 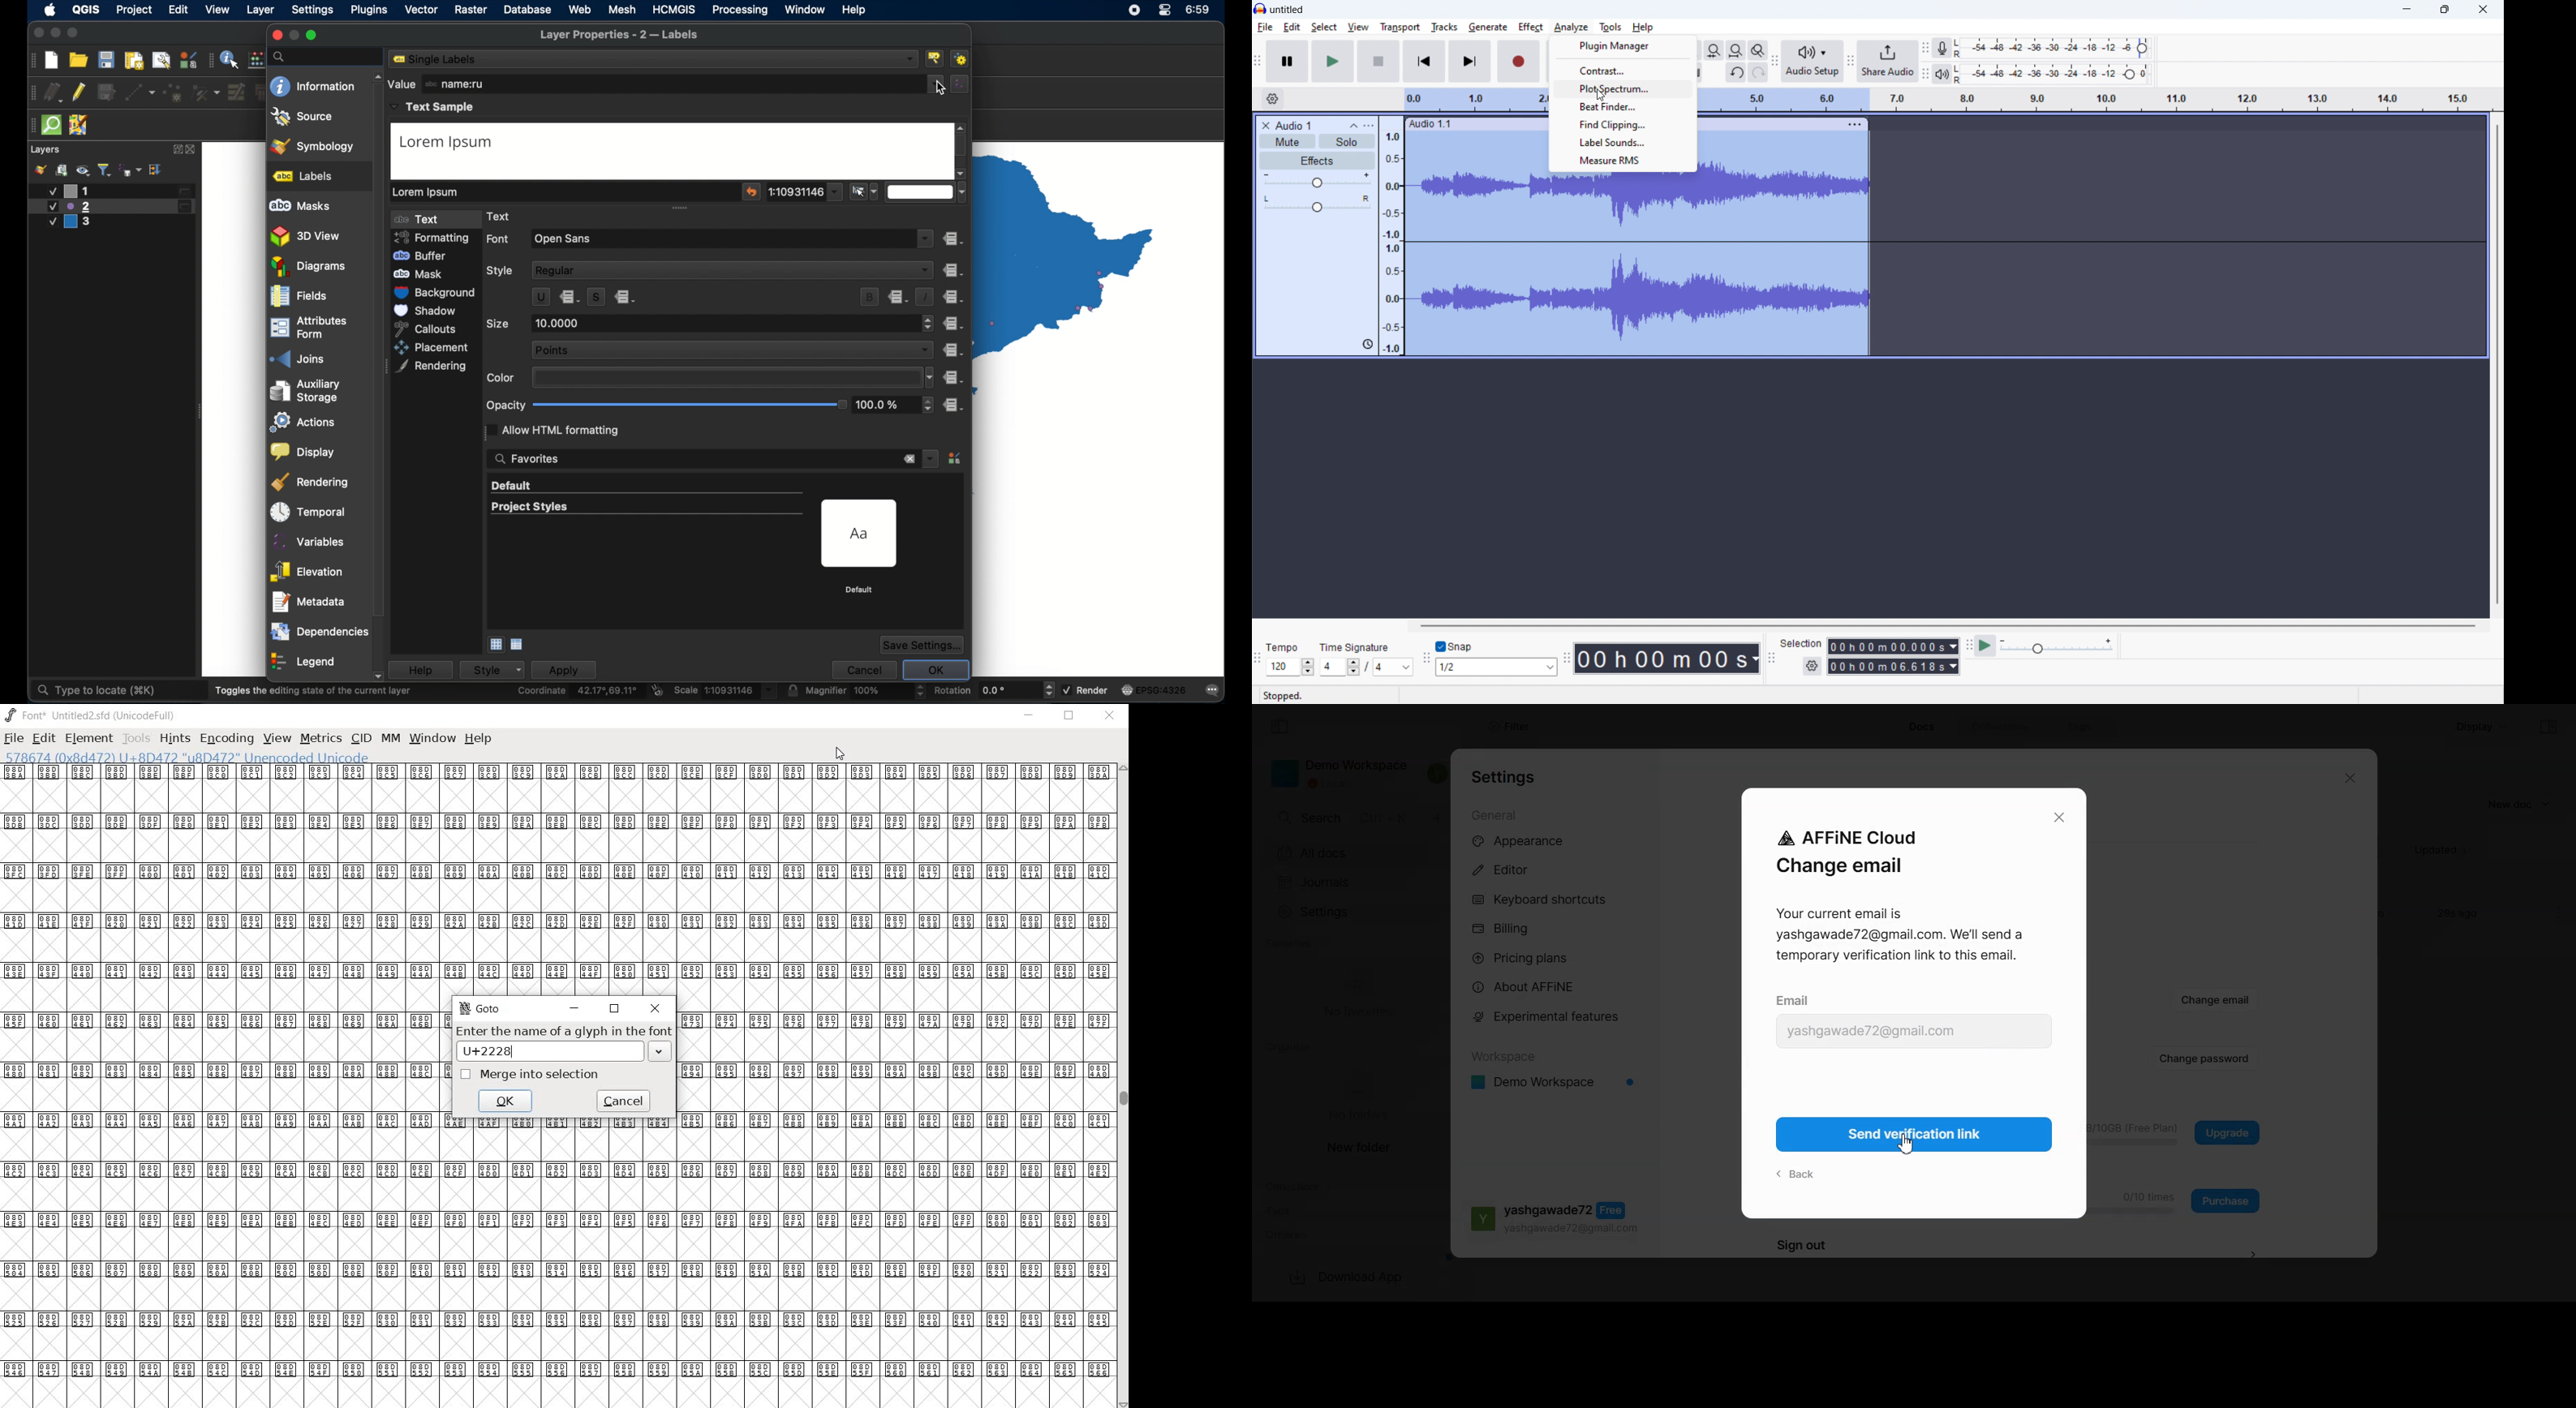 What do you see at coordinates (261, 10) in the screenshot?
I see `layer` at bounding box center [261, 10].